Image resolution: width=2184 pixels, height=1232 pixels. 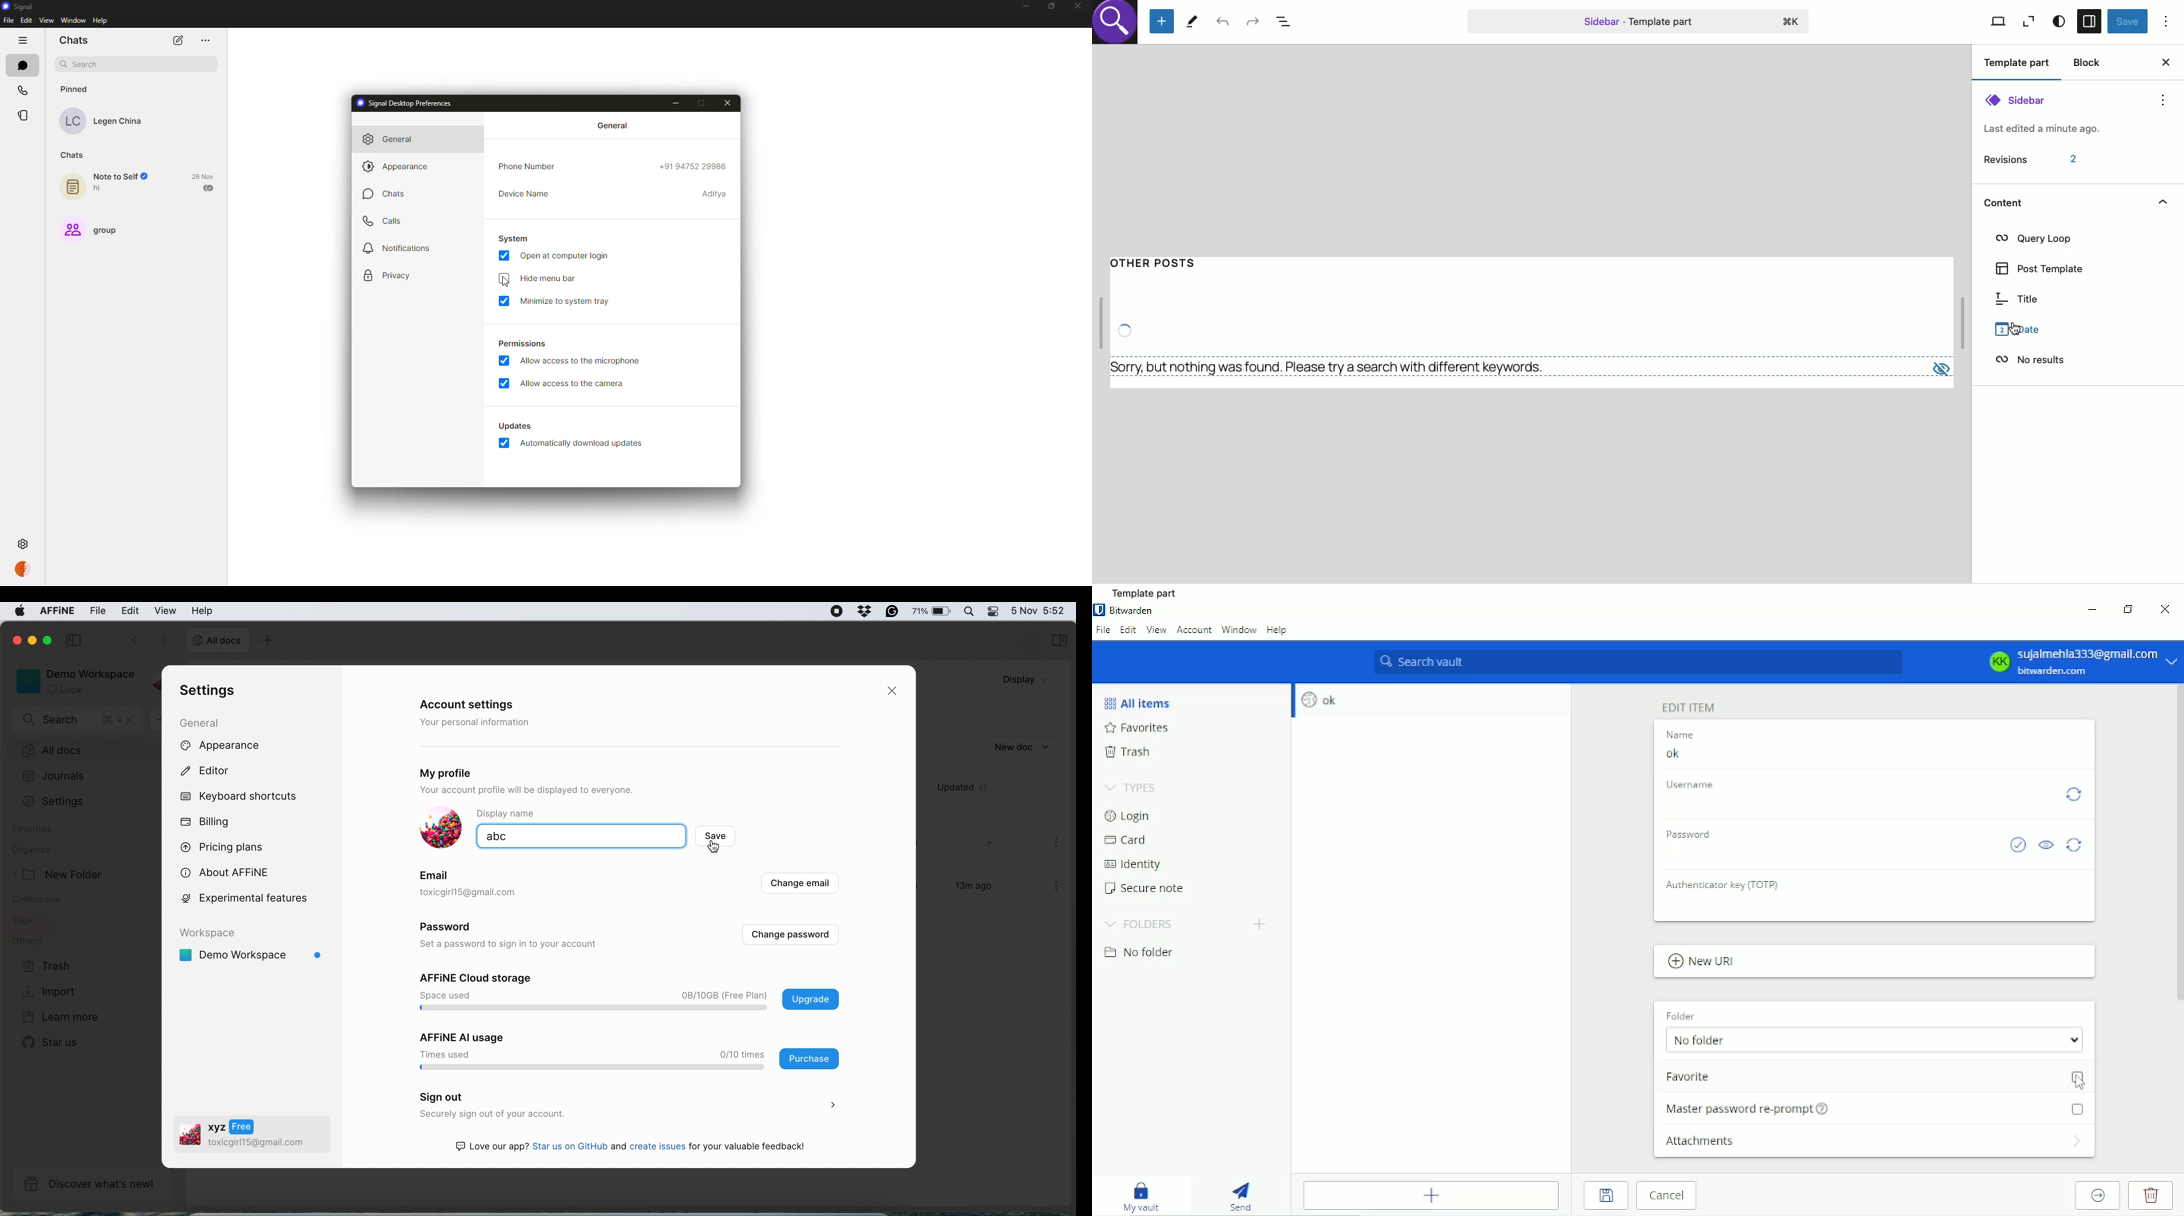 What do you see at coordinates (1145, 953) in the screenshot?
I see `No folder` at bounding box center [1145, 953].